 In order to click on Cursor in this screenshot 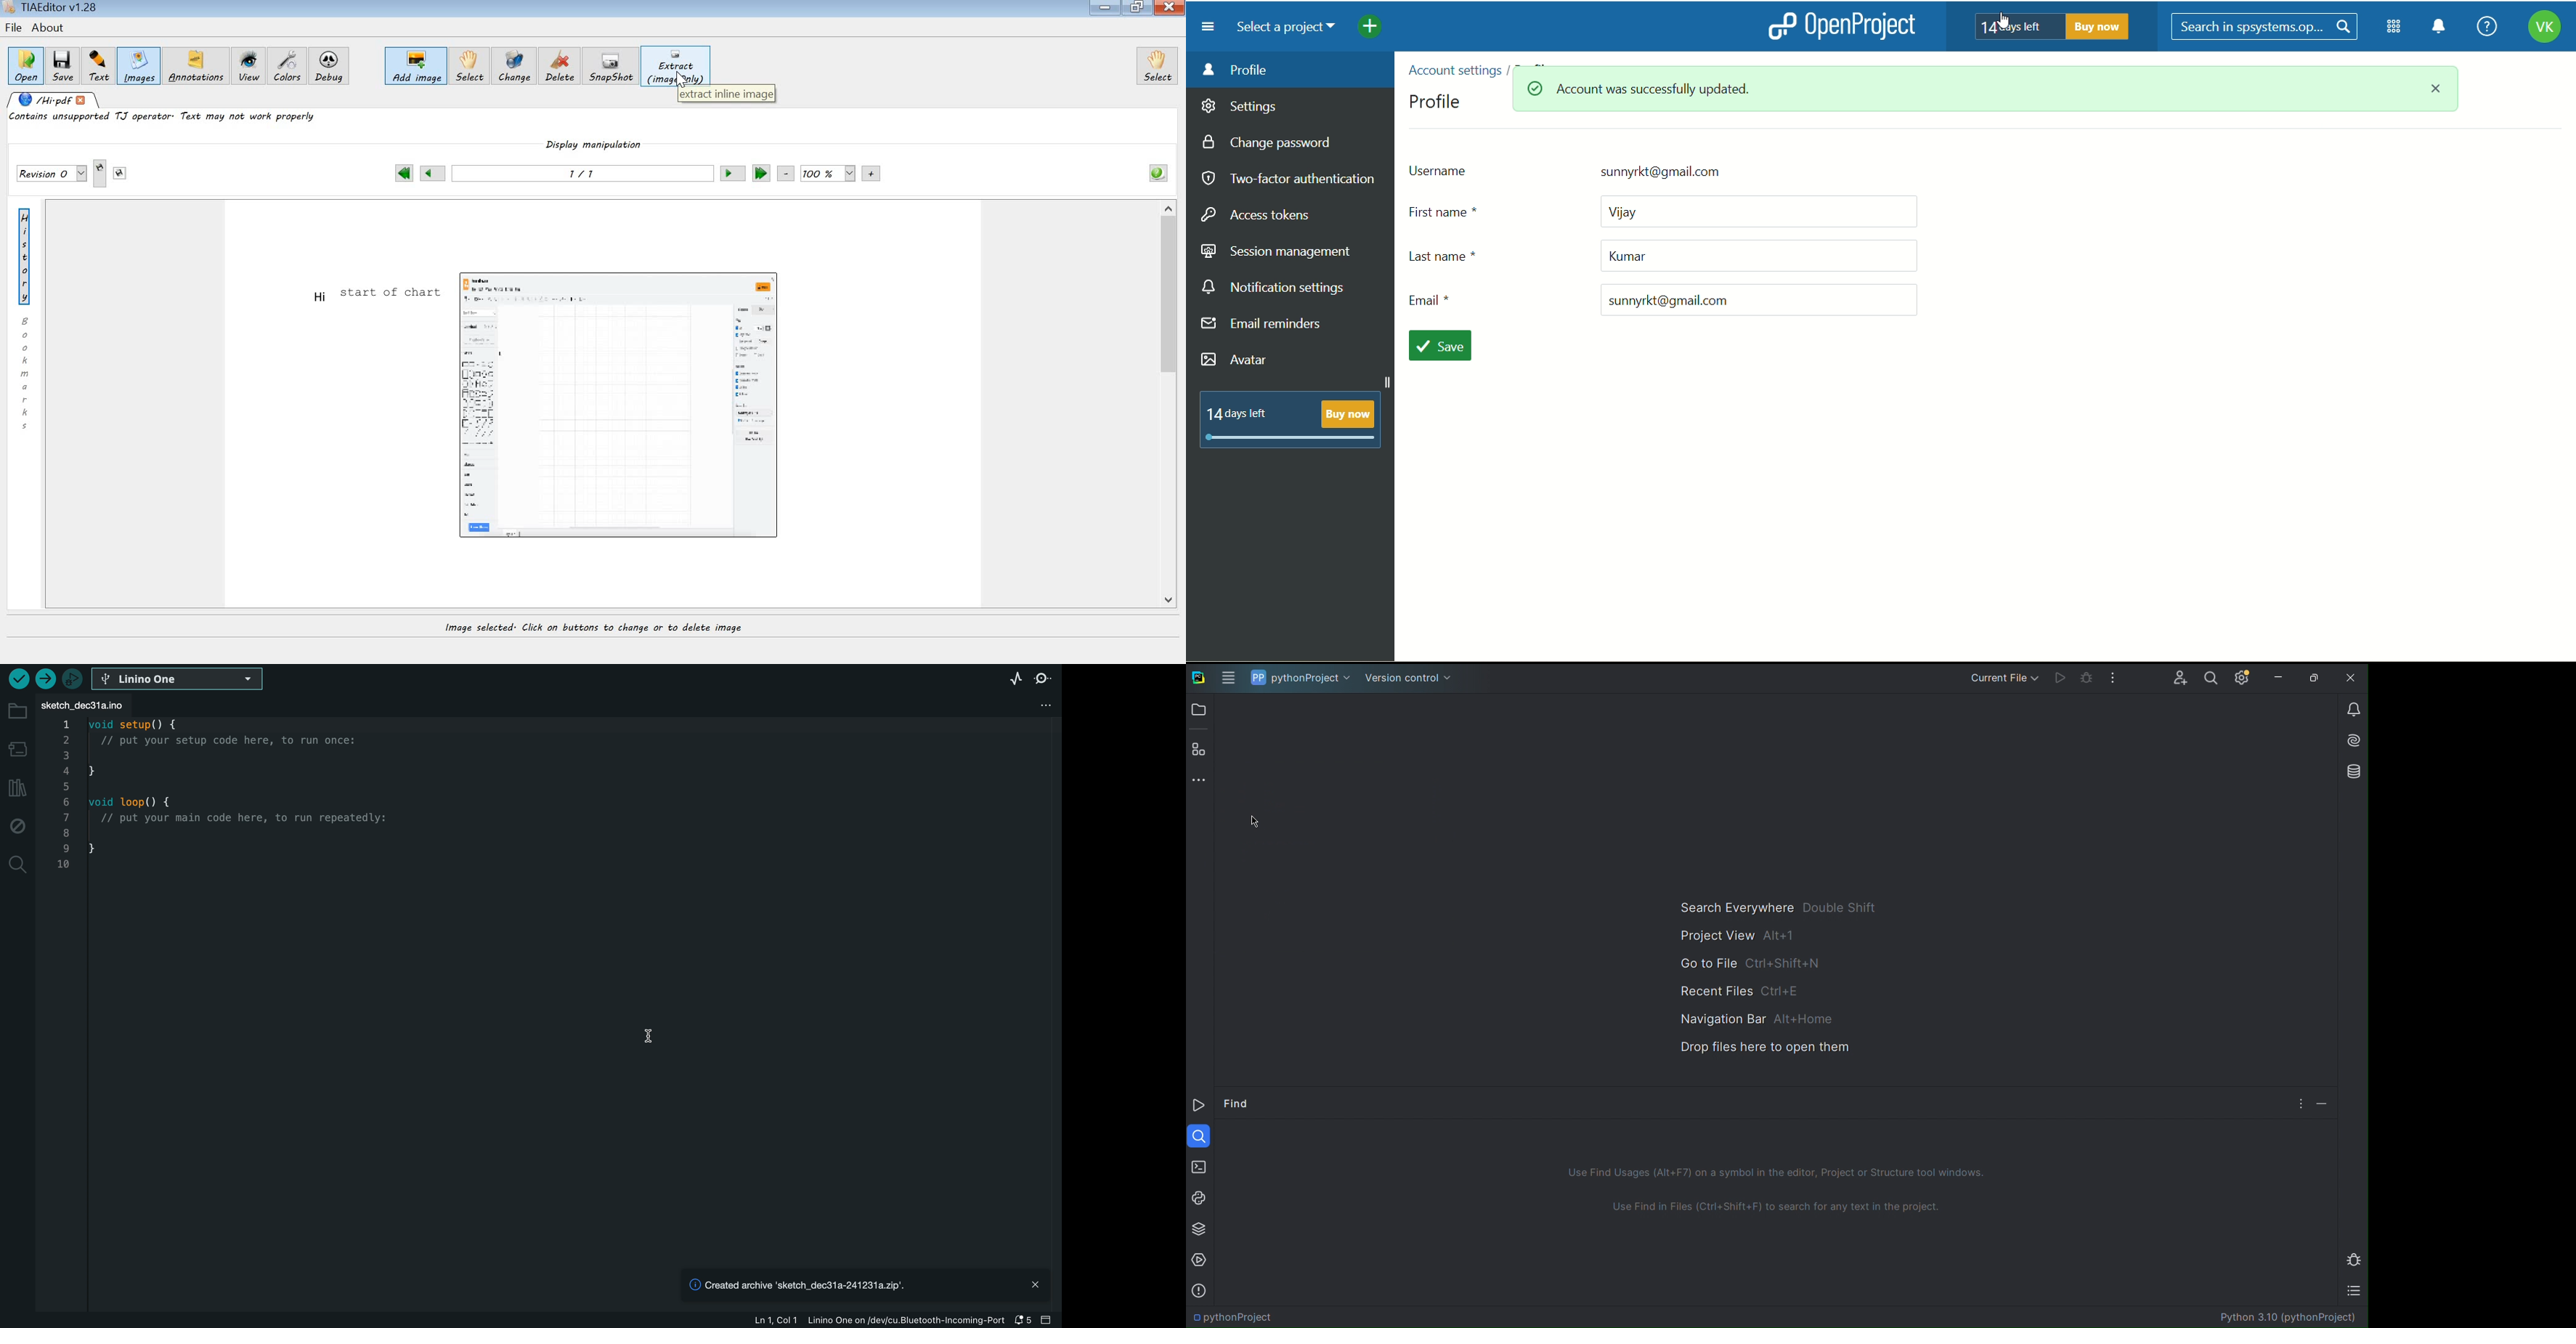, I will do `click(1255, 821)`.